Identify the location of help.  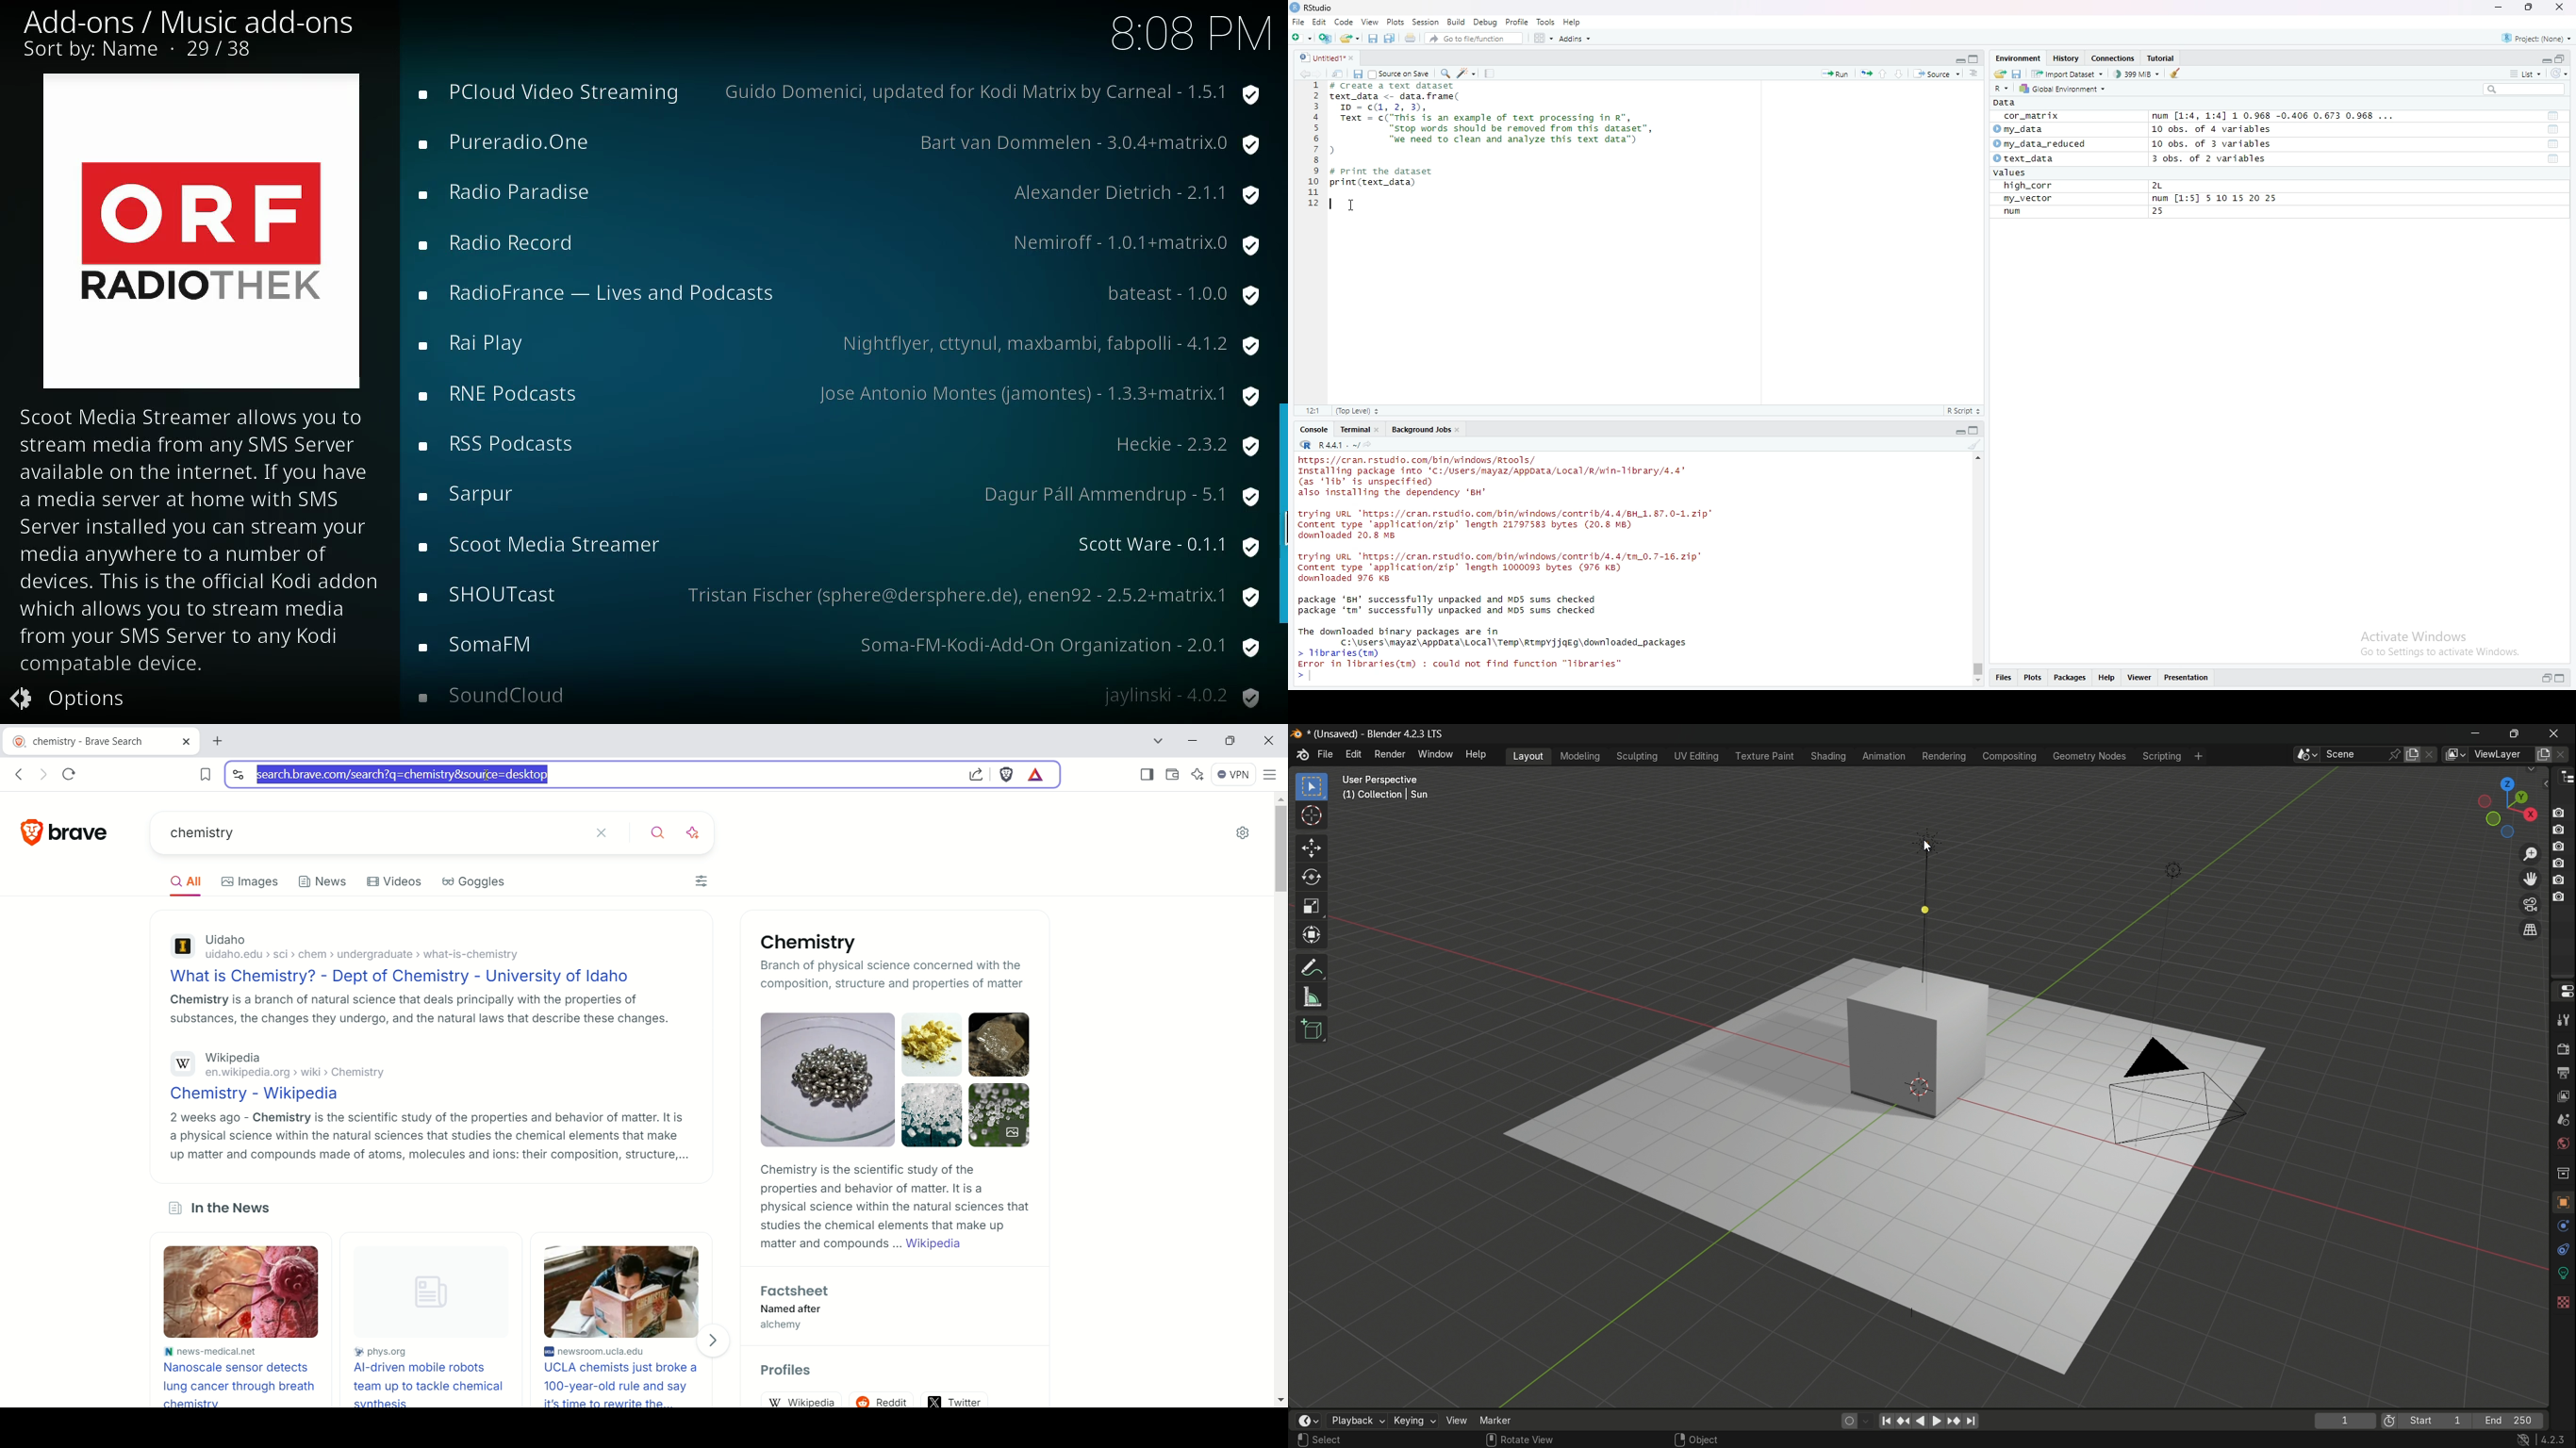
(1572, 22).